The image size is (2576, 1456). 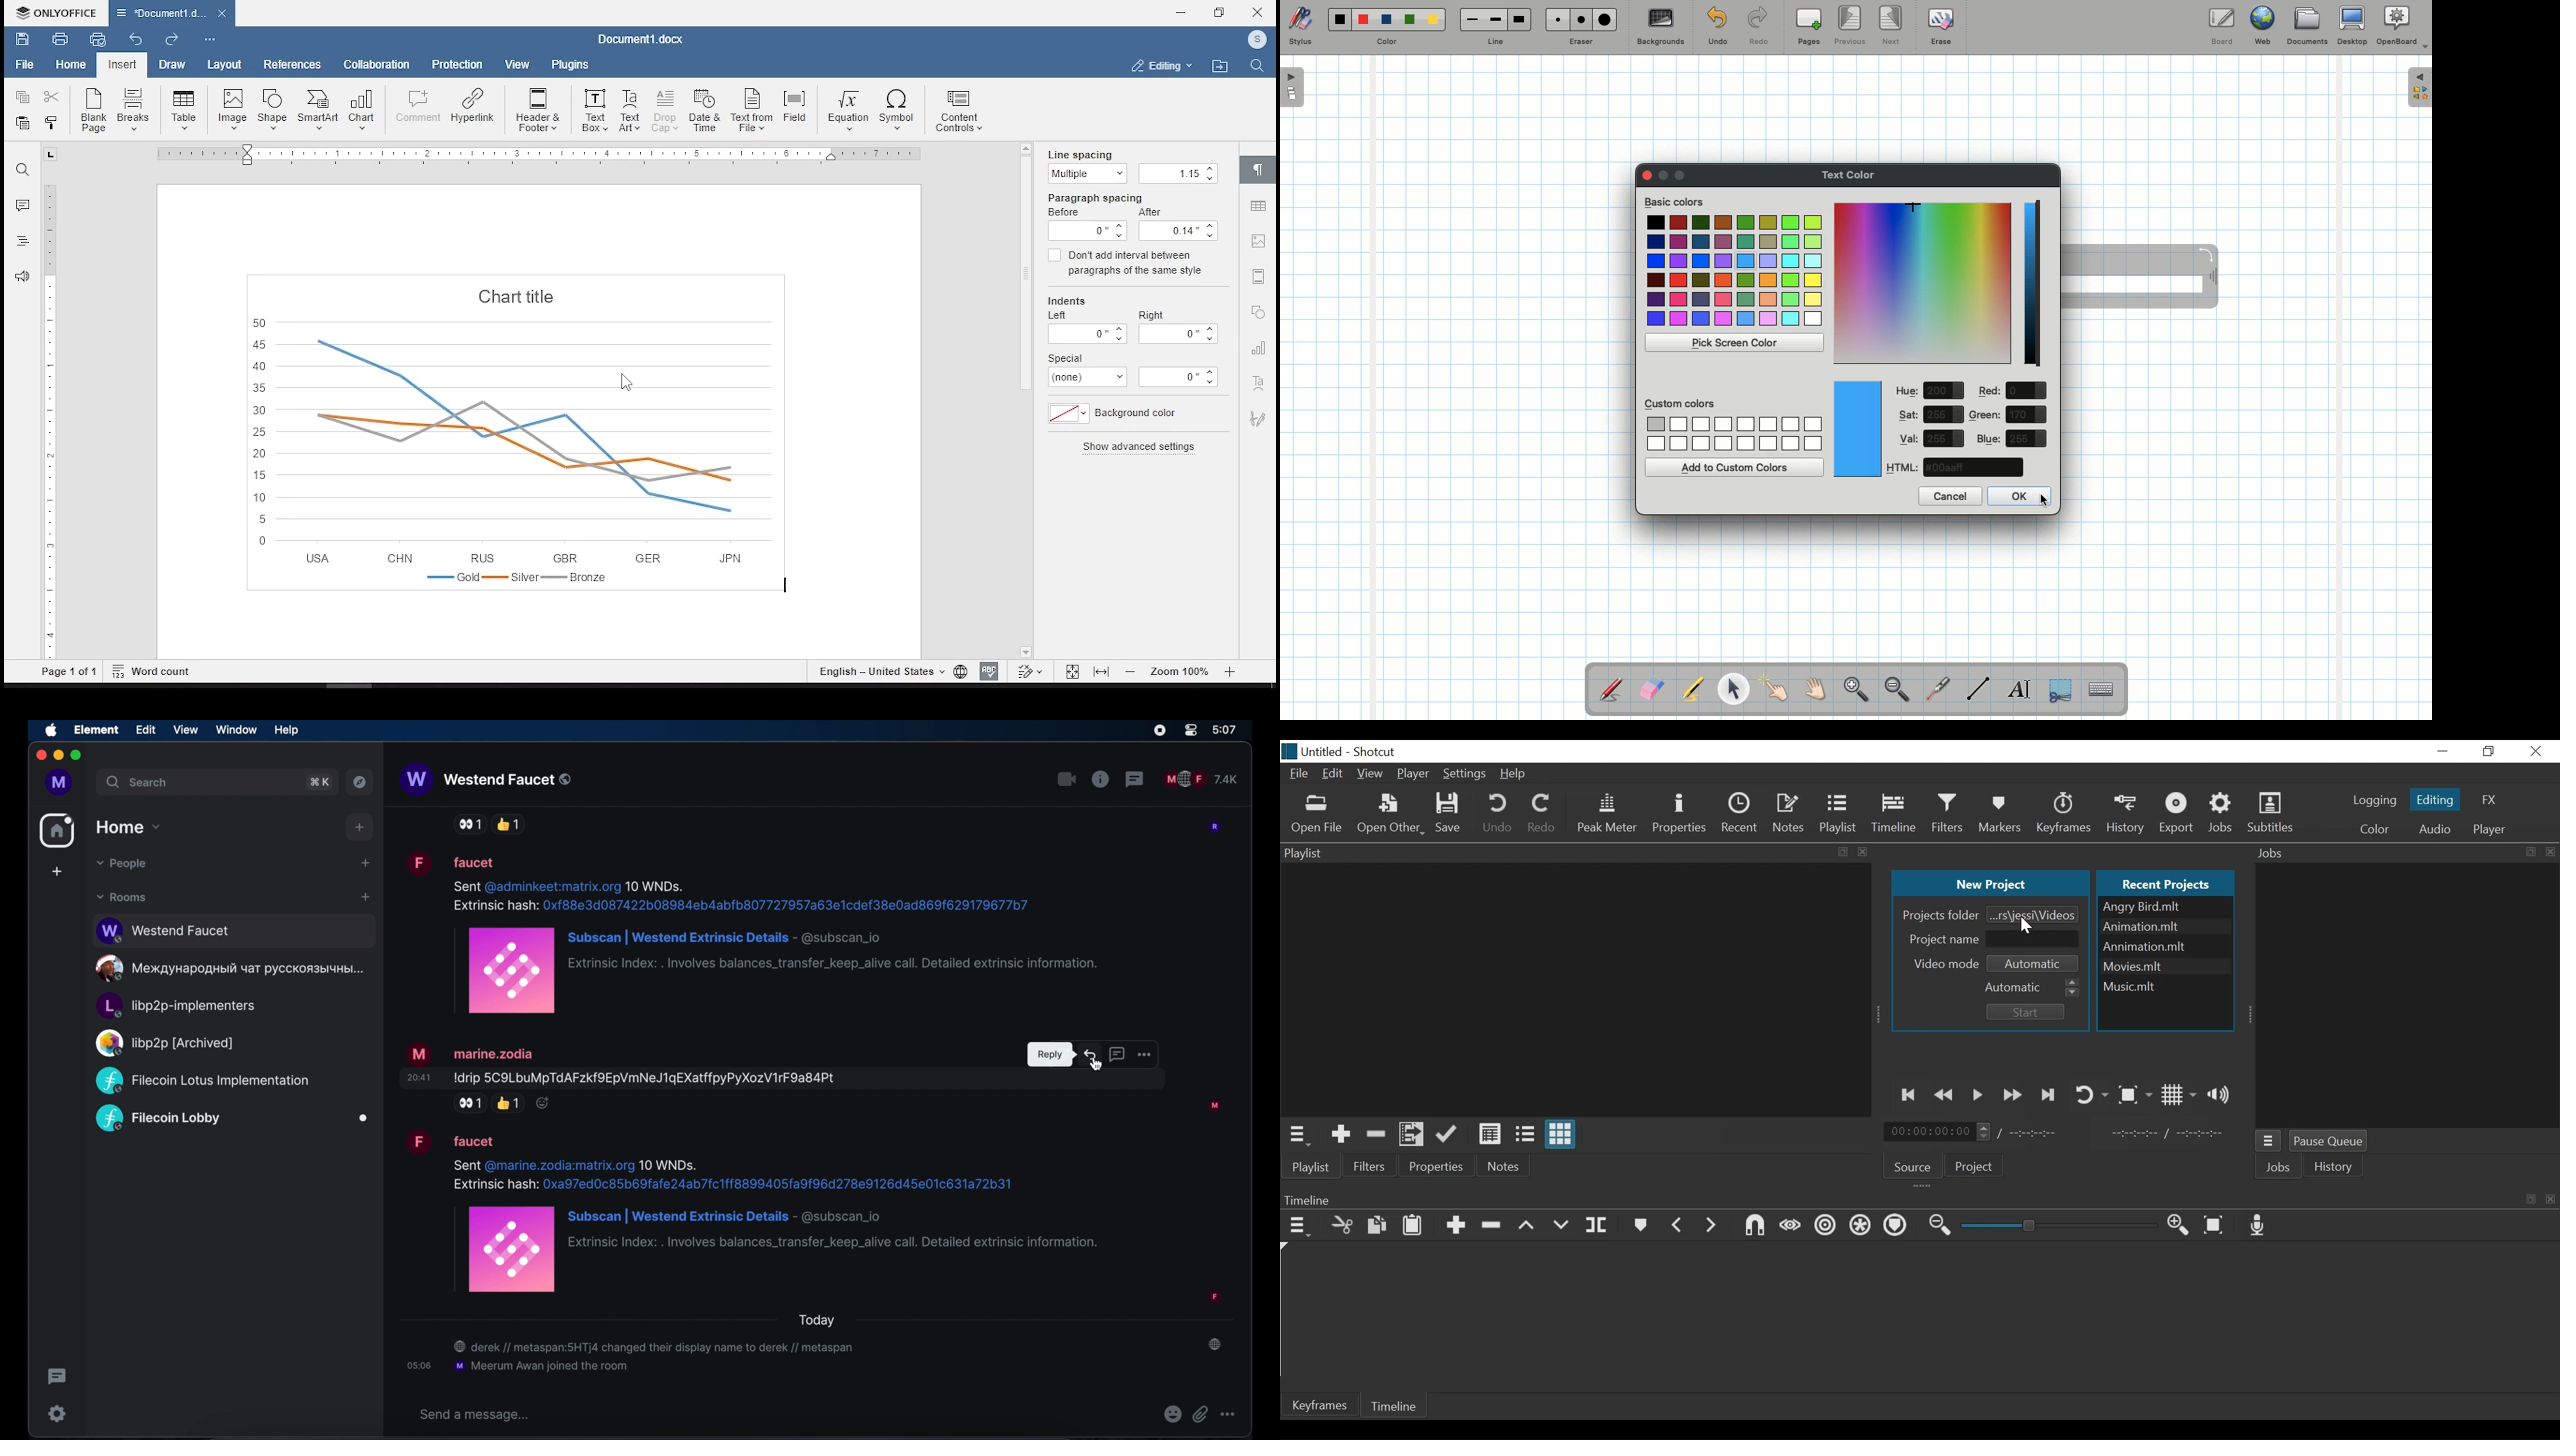 What do you see at coordinates (360, 782) in the screenshot?
I see `explore public rooms` at bounding box center [360, 782].